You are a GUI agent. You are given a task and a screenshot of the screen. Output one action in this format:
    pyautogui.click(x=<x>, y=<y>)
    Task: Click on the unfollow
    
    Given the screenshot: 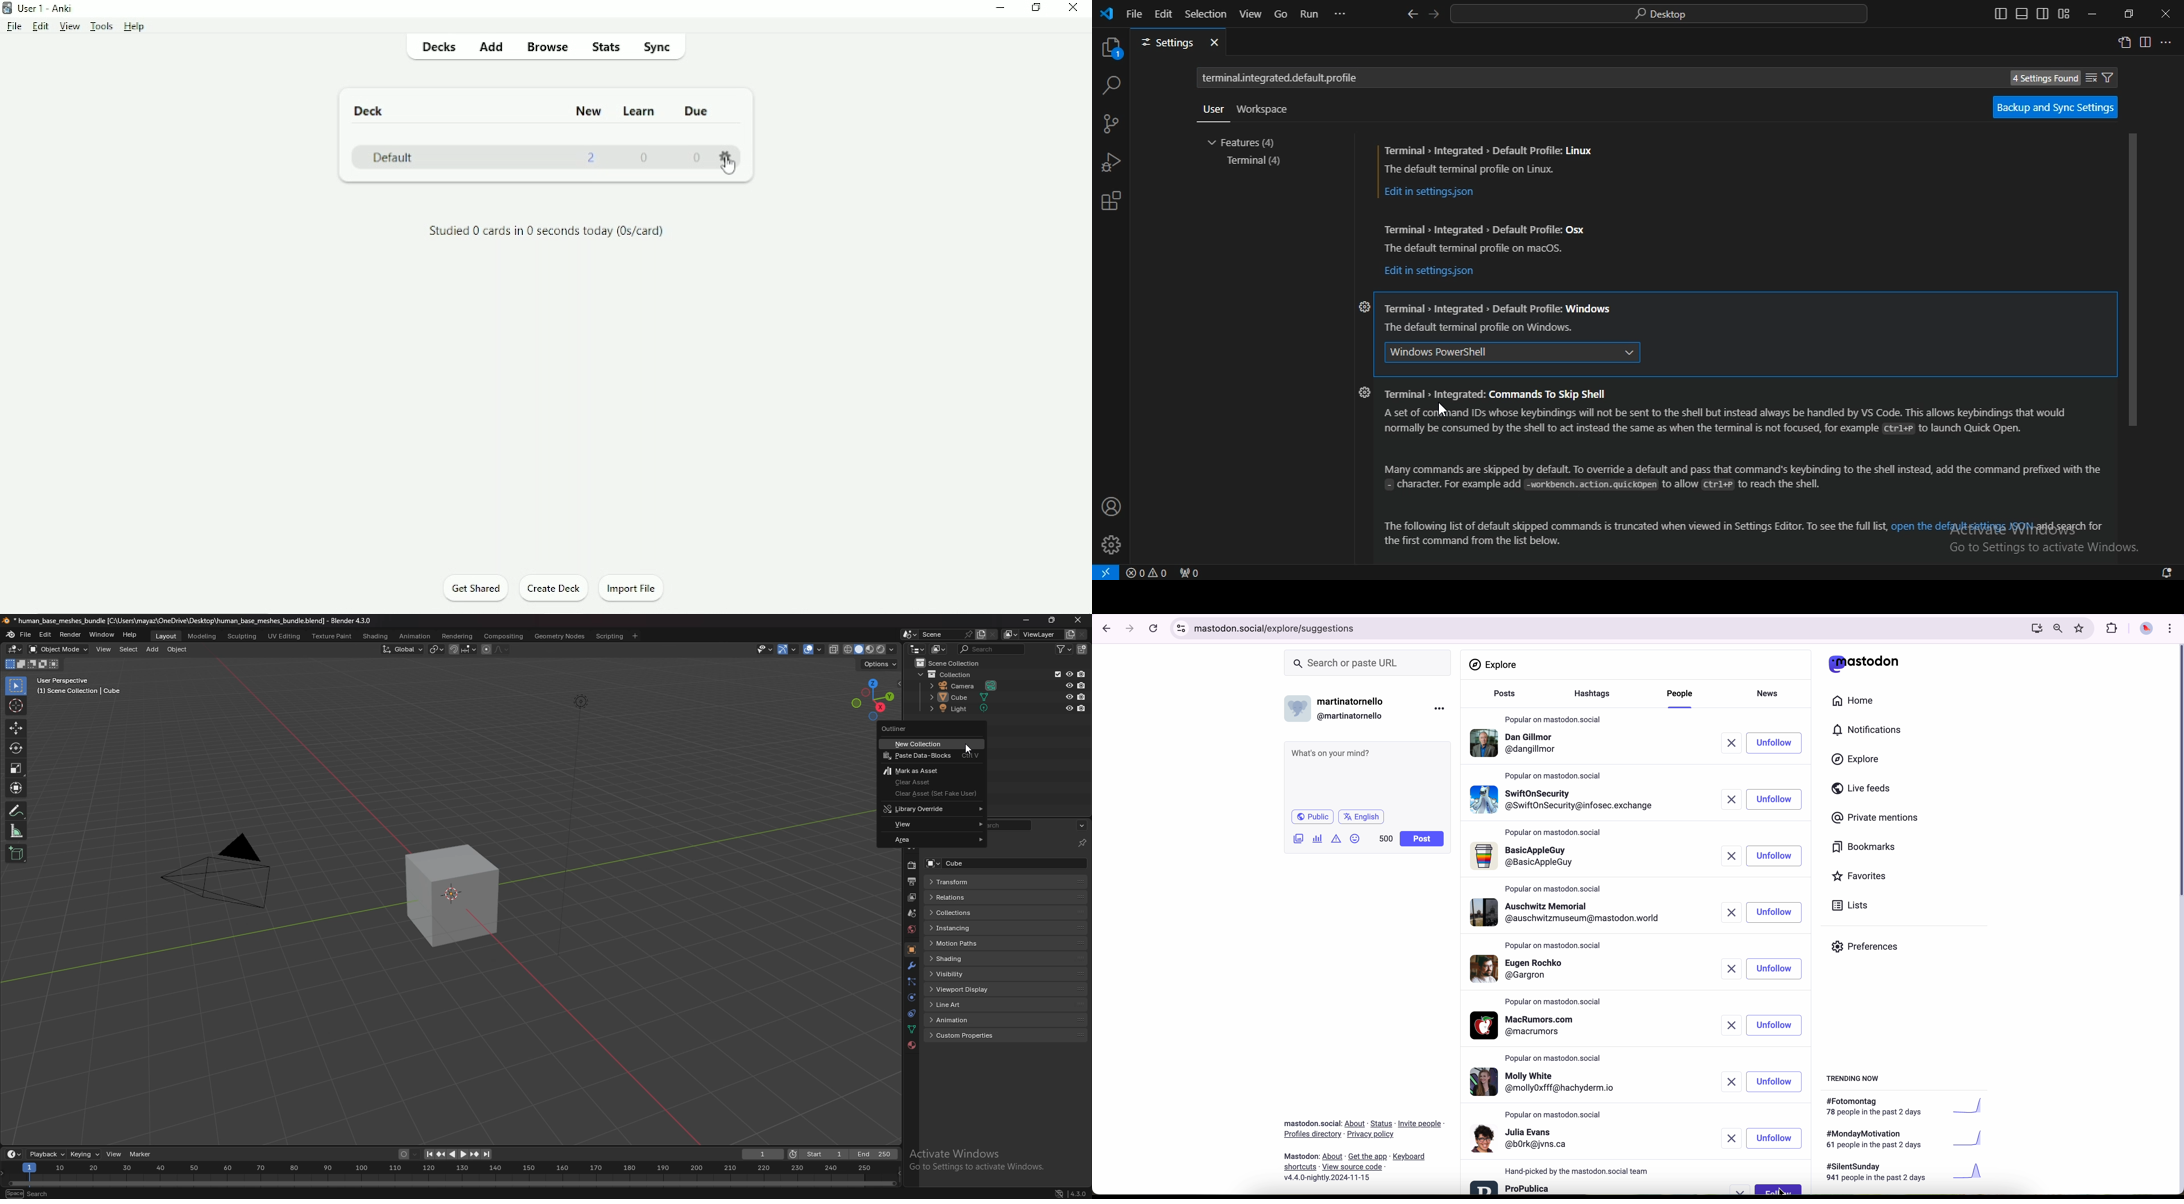 What is the action you would take?
    pyautogui.click(x=1776, y=1026)
    